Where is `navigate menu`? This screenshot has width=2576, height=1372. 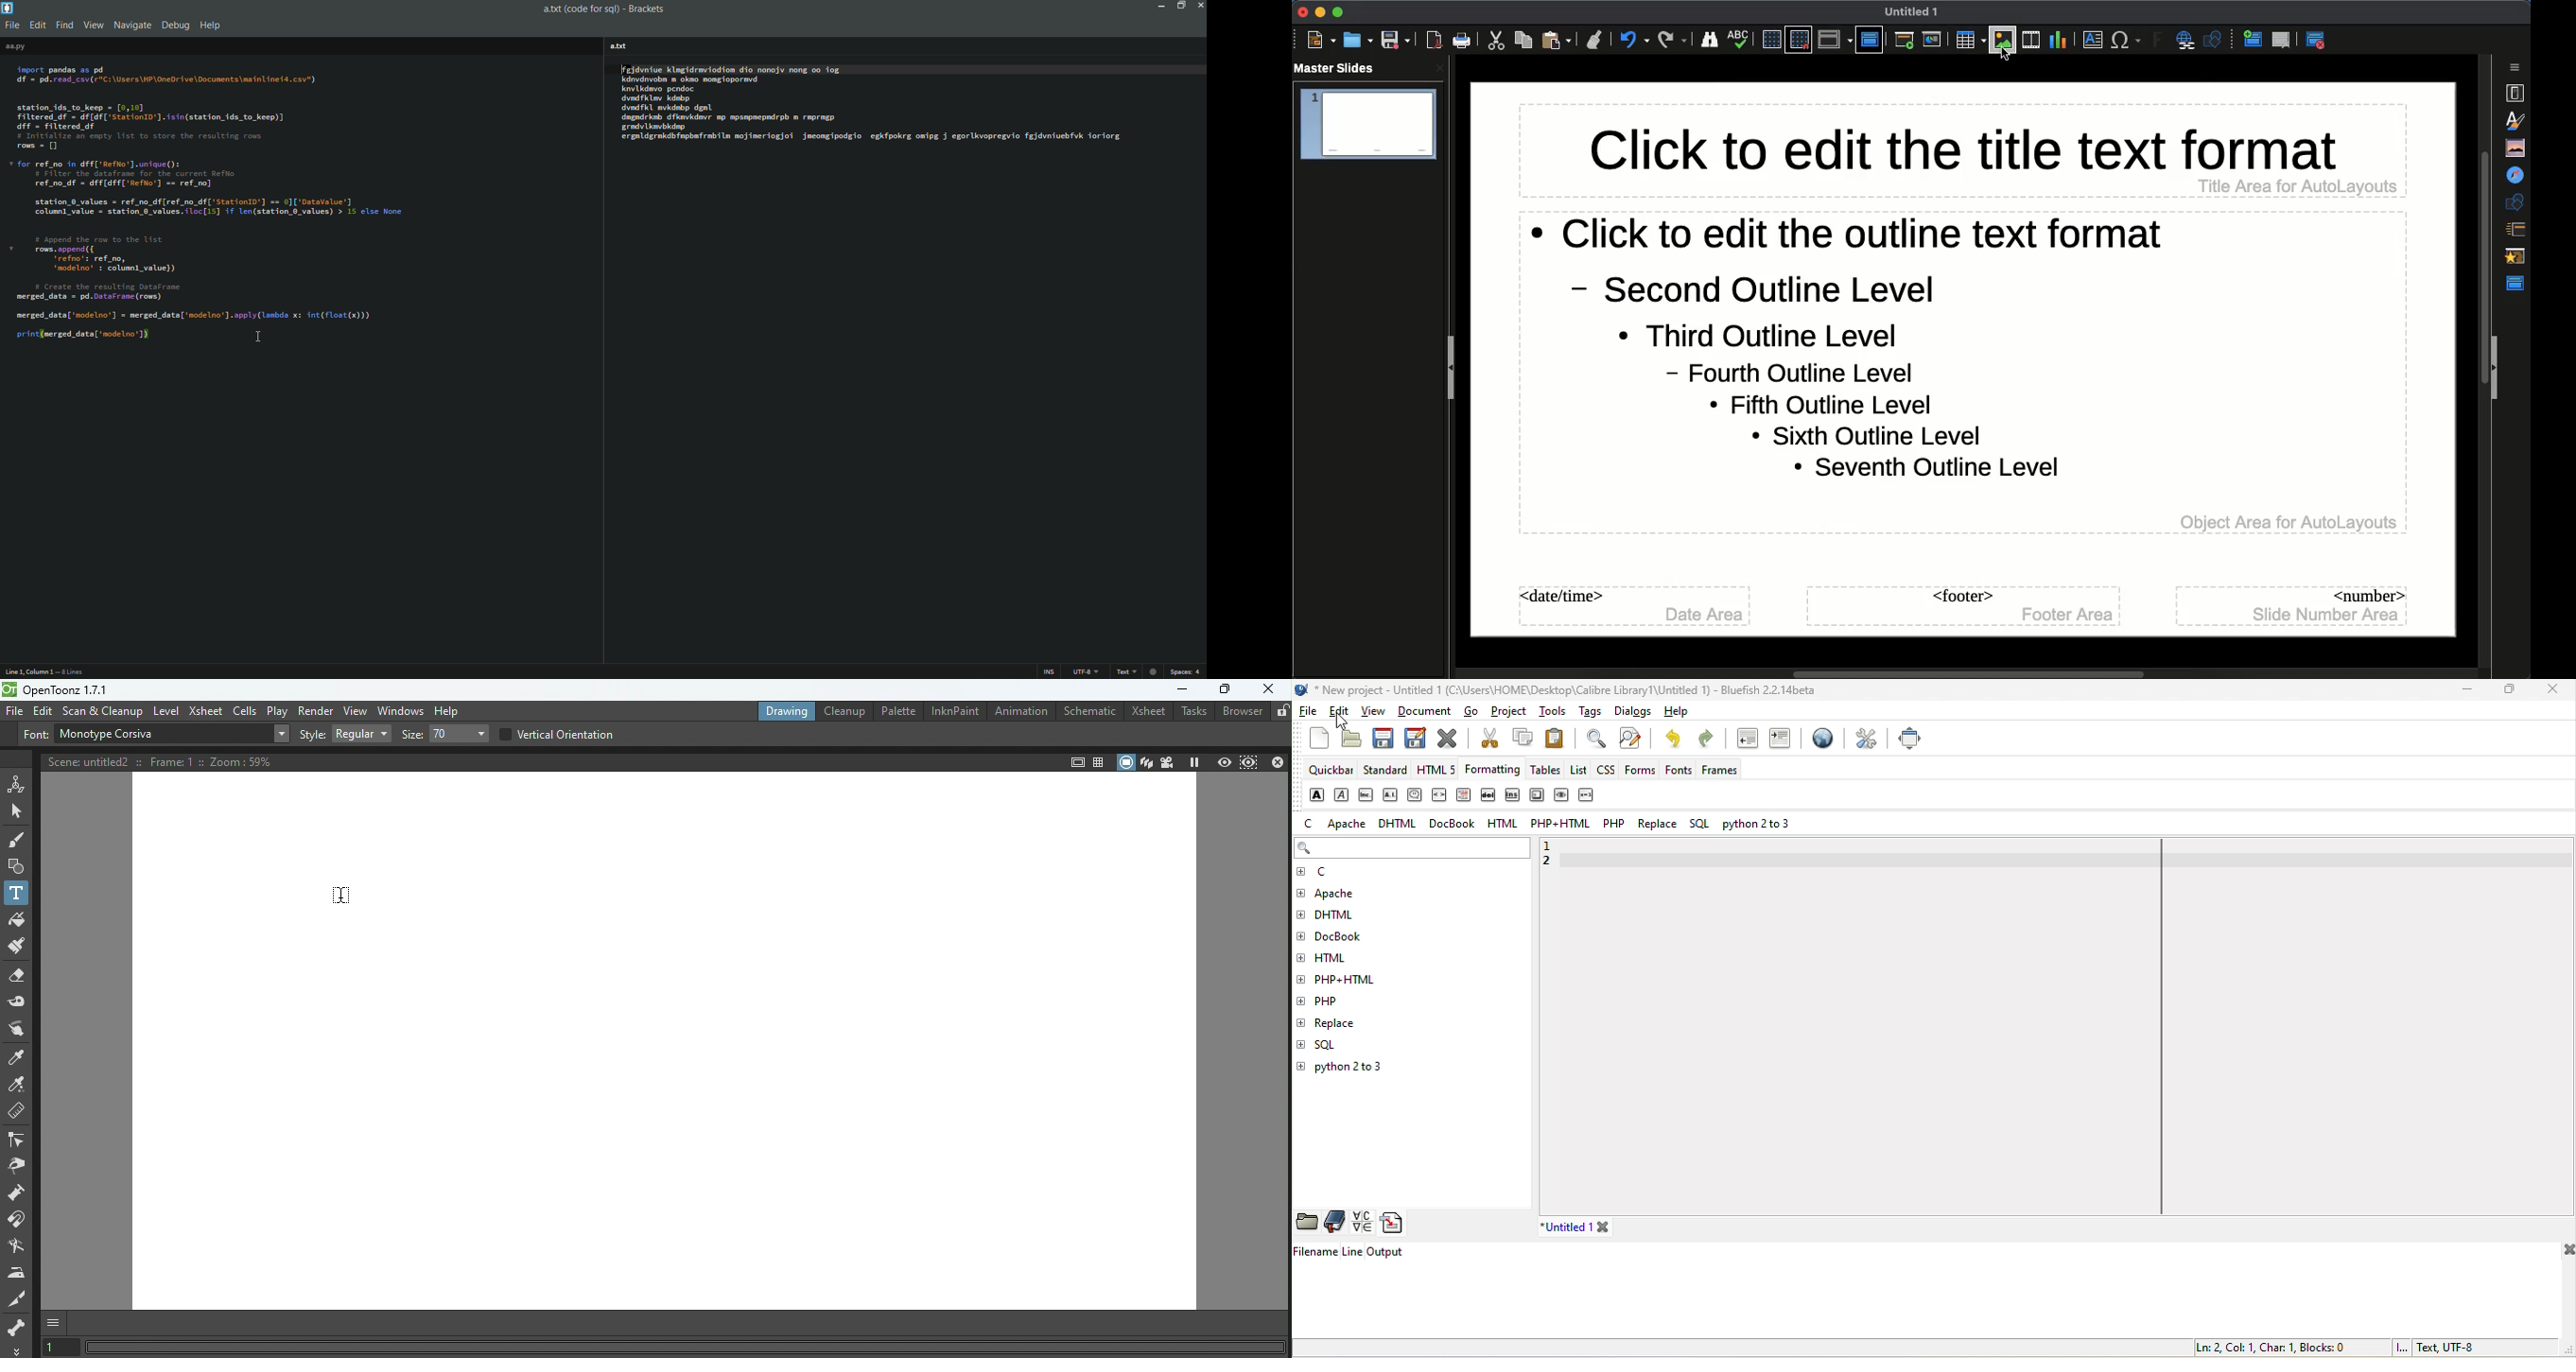
navigate menu is located at coordinates (133, 26).